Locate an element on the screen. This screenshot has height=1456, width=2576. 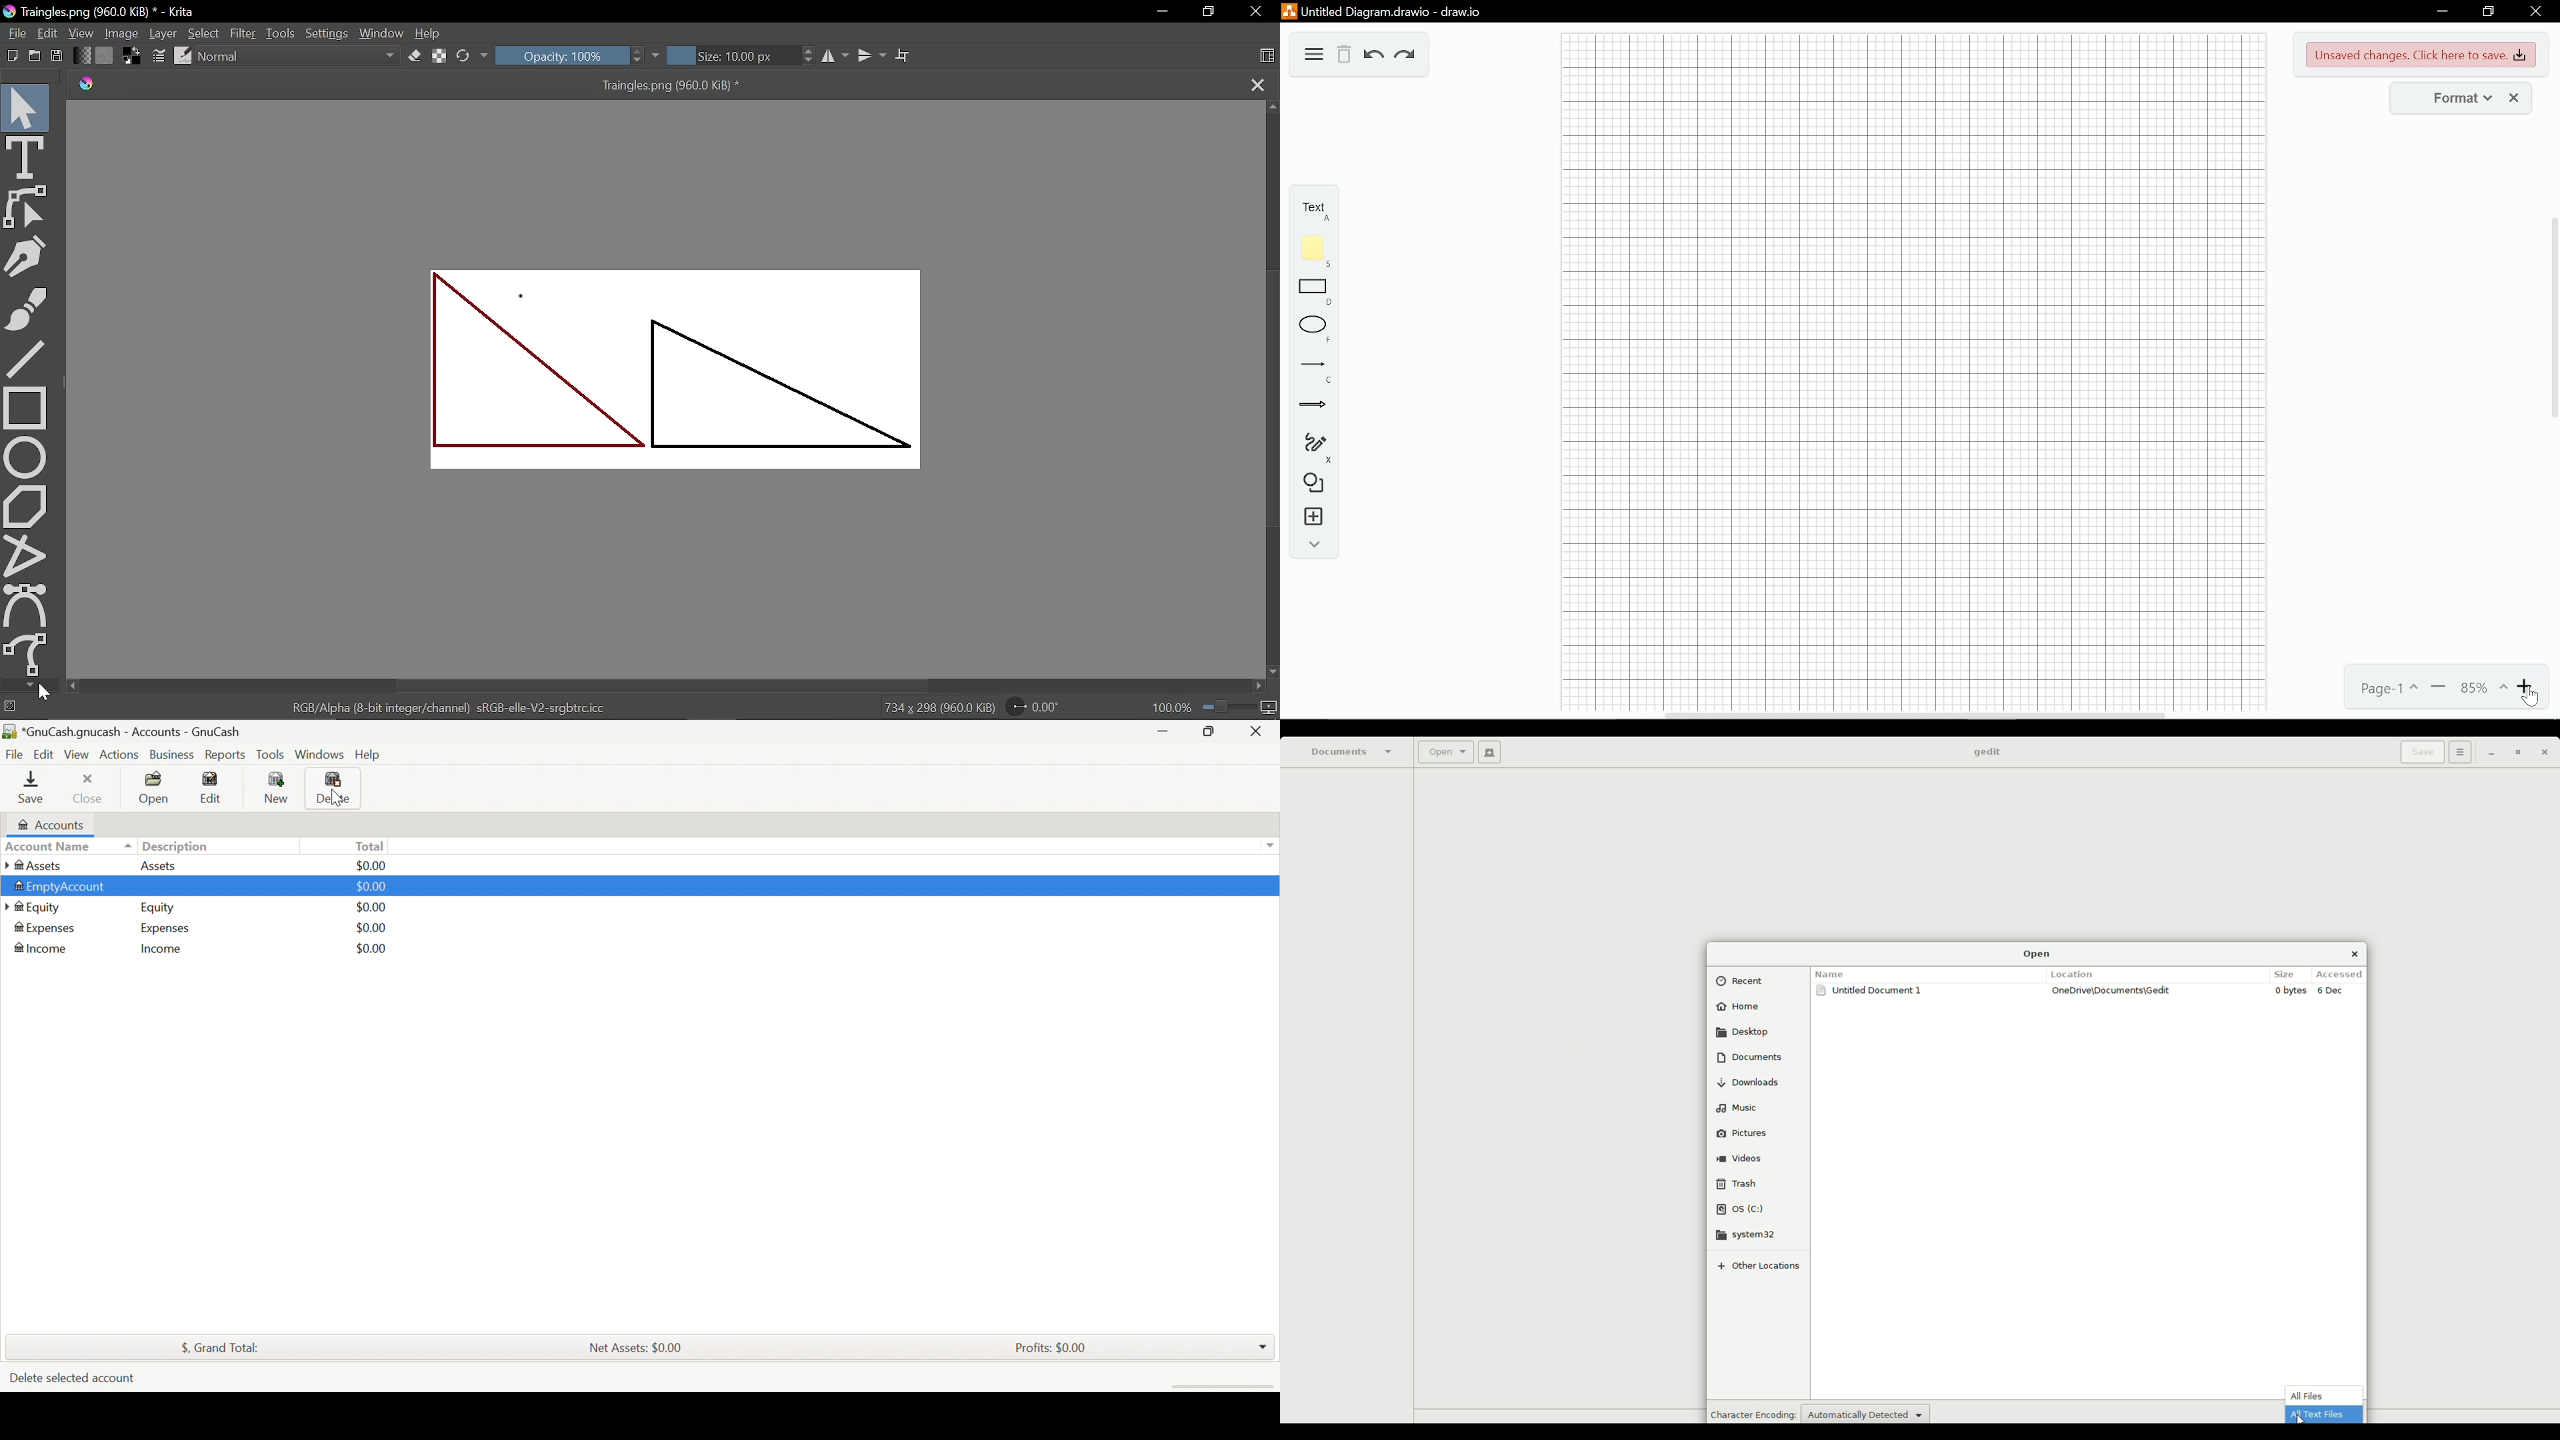
File is located at coordinates (17, 755).